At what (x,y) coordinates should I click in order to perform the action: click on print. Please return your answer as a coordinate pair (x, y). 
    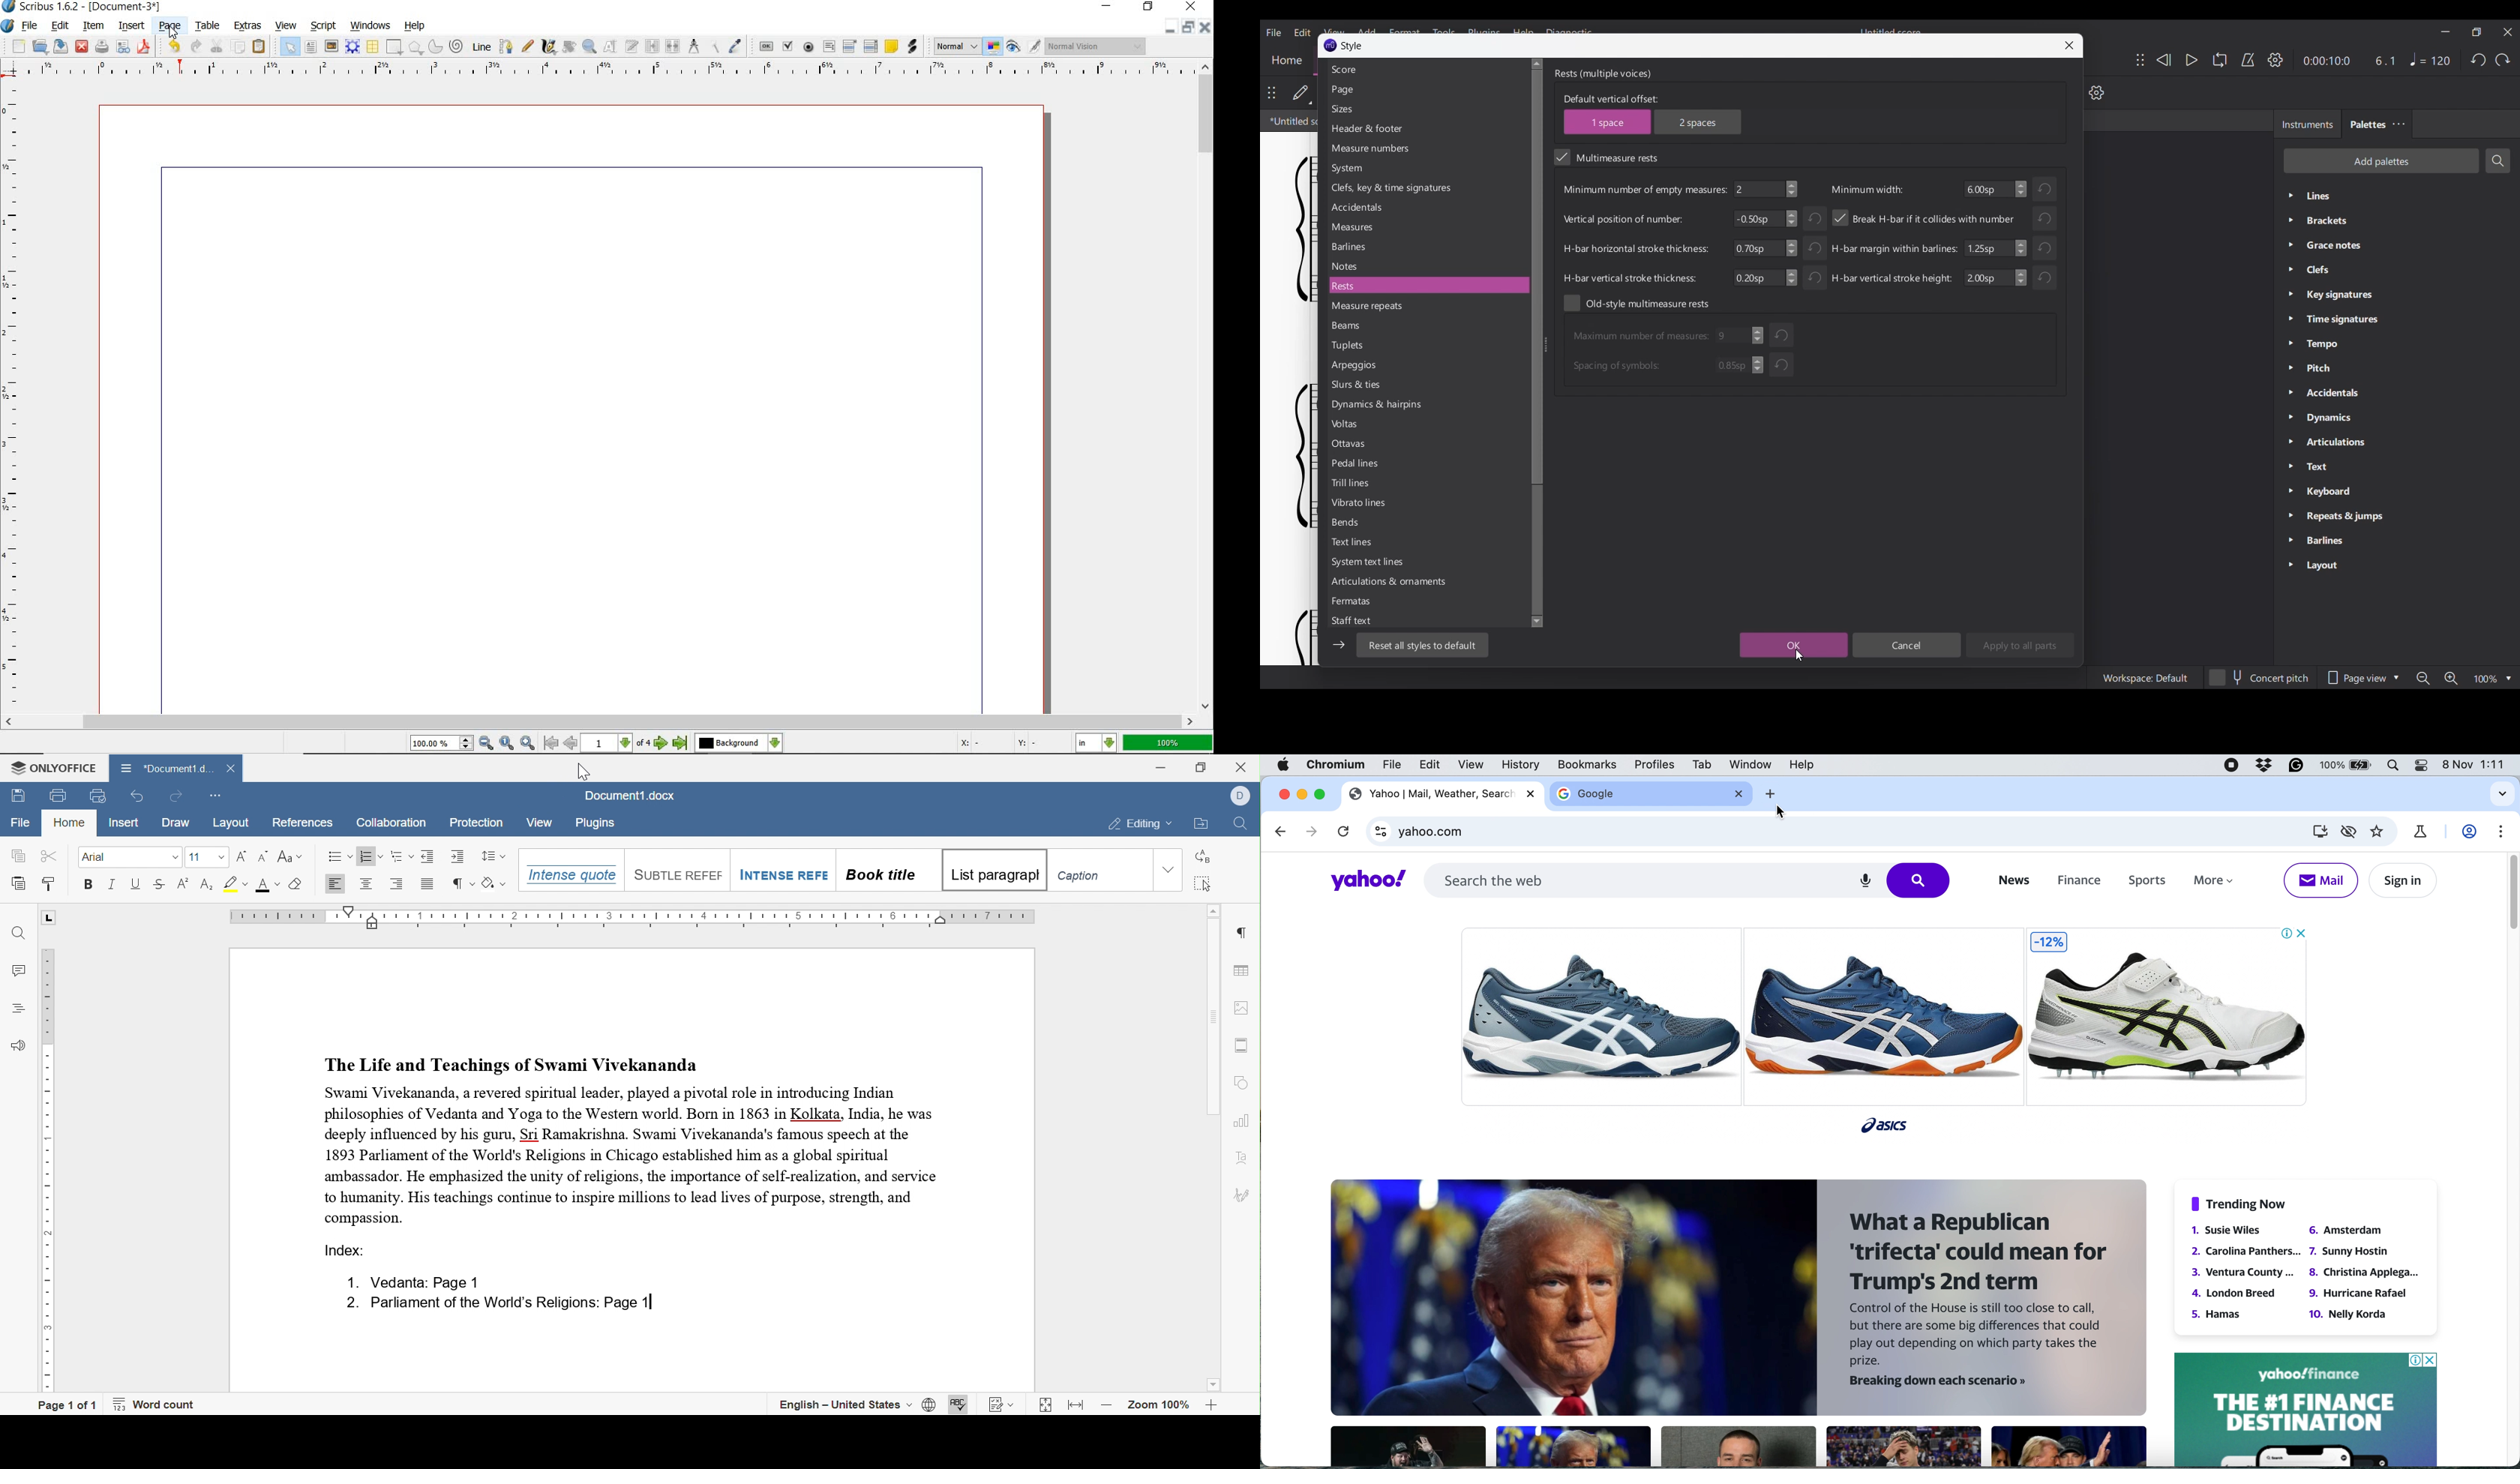
    Looking at the image, I should click on (58, 796).